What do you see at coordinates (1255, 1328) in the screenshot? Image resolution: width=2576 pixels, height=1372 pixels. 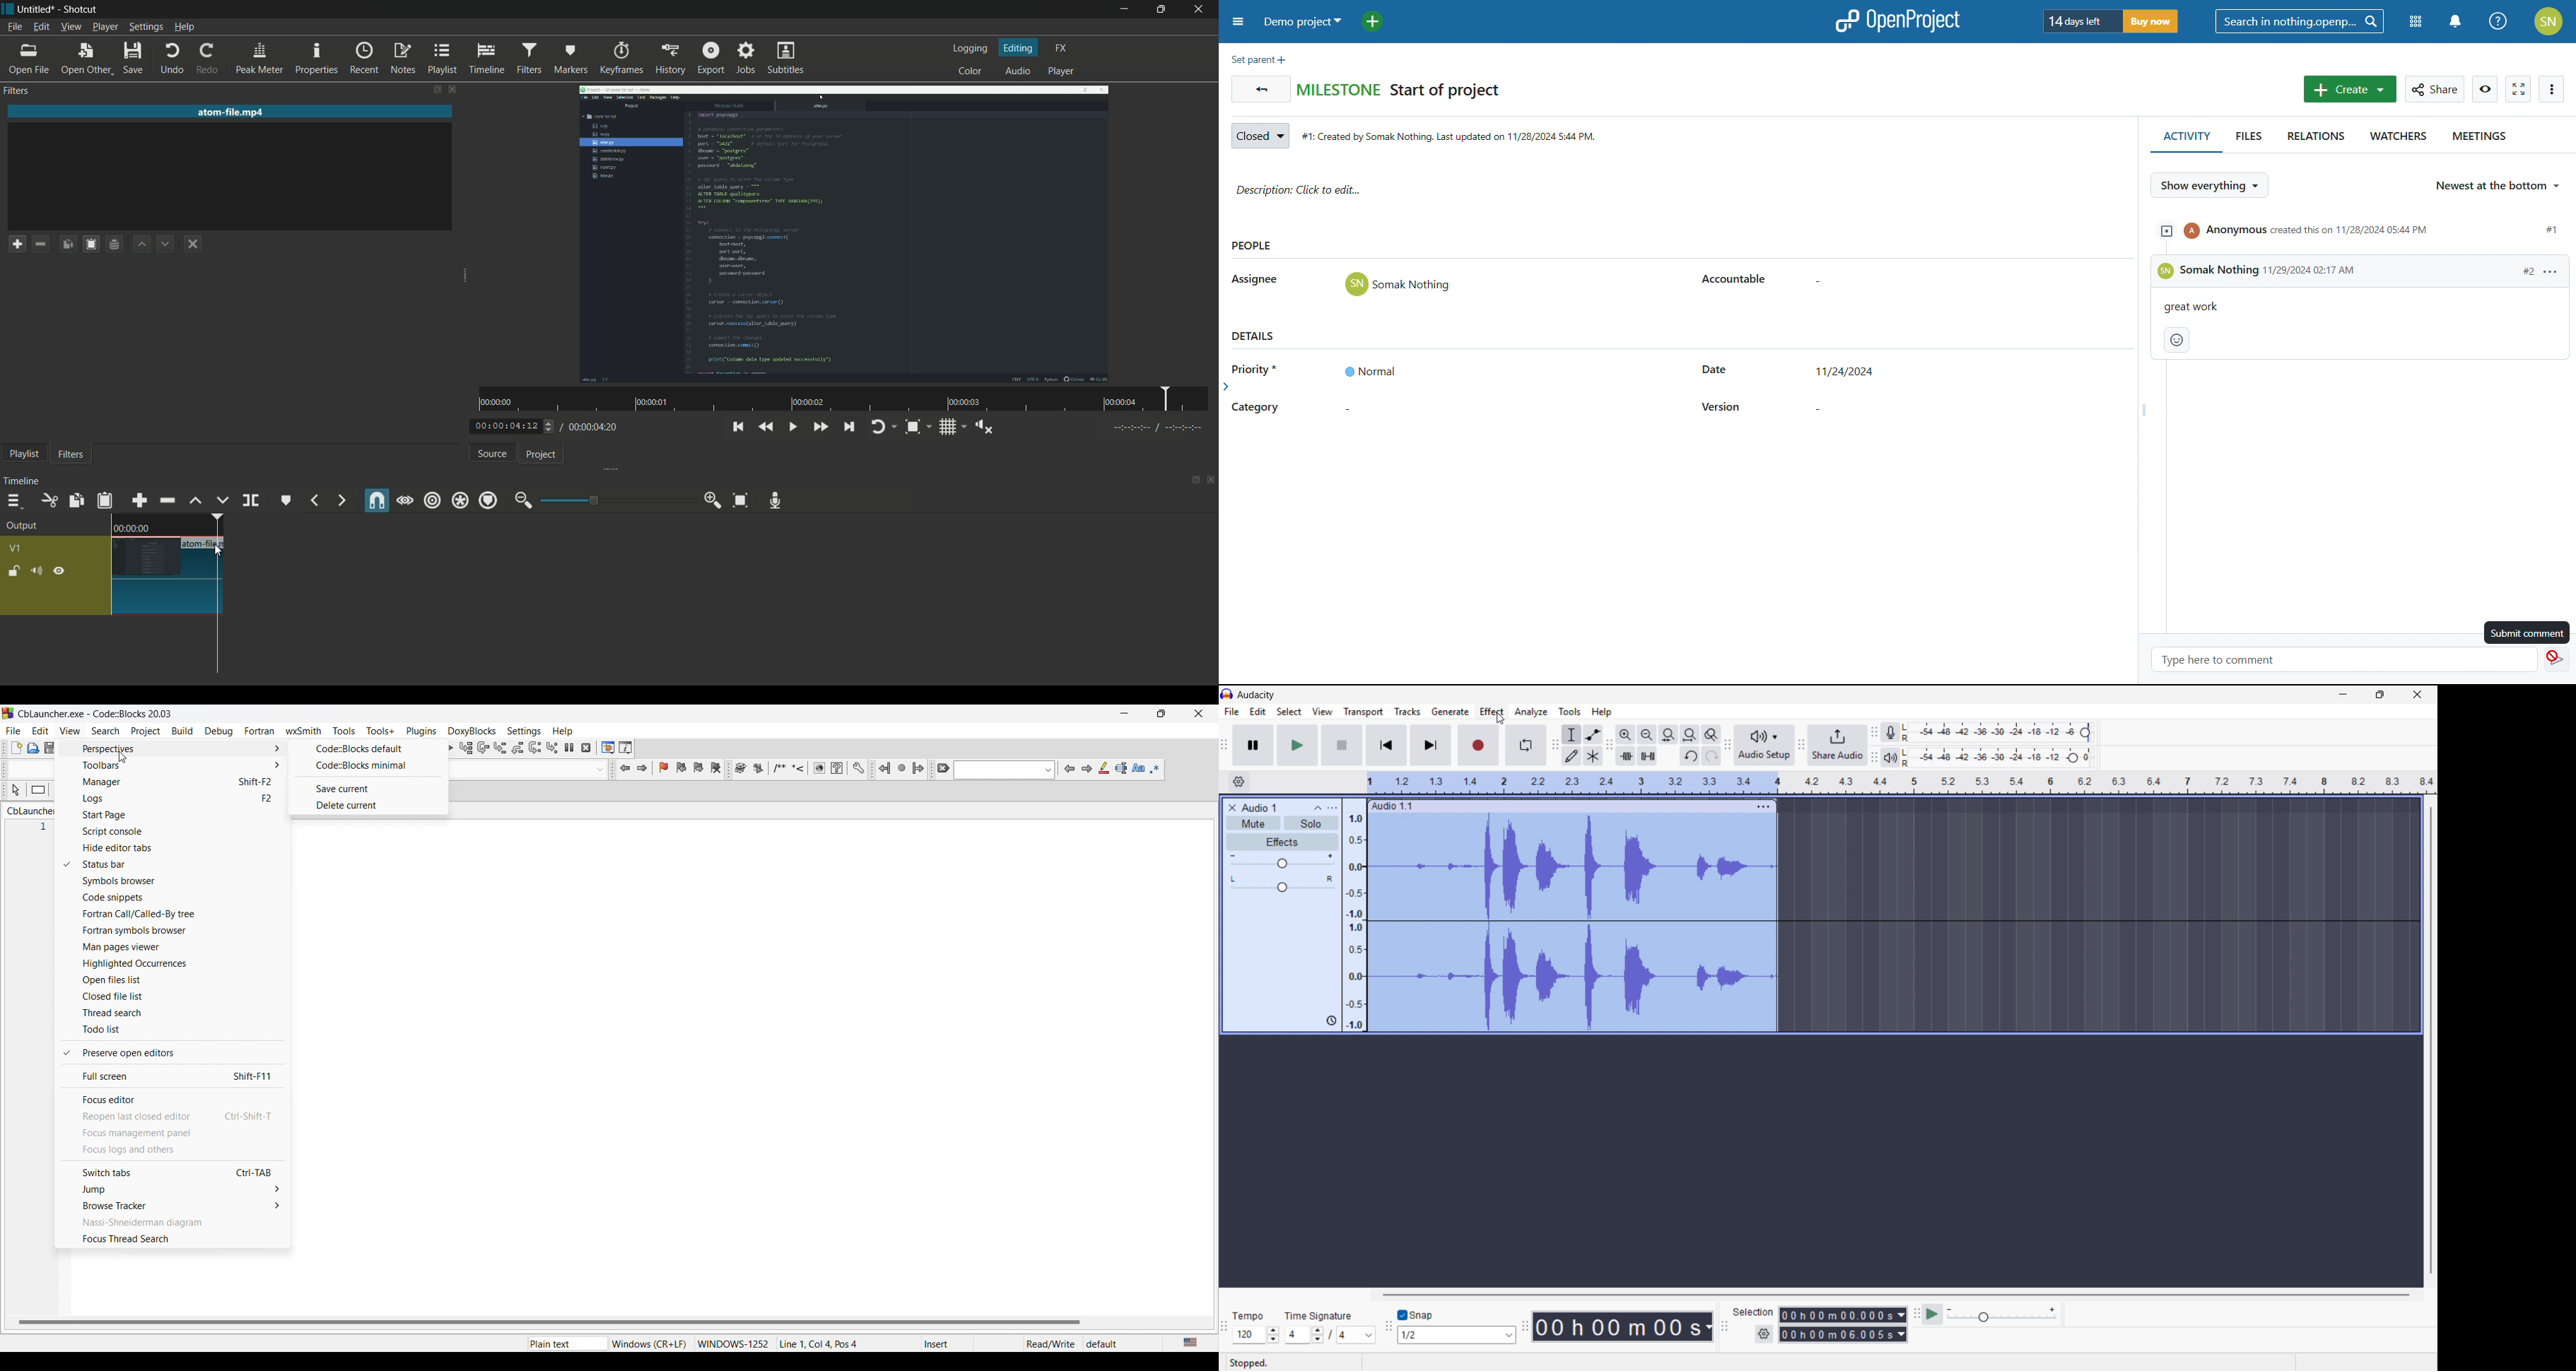 I see `Set tempo` at bounding box center [1255, 1328].